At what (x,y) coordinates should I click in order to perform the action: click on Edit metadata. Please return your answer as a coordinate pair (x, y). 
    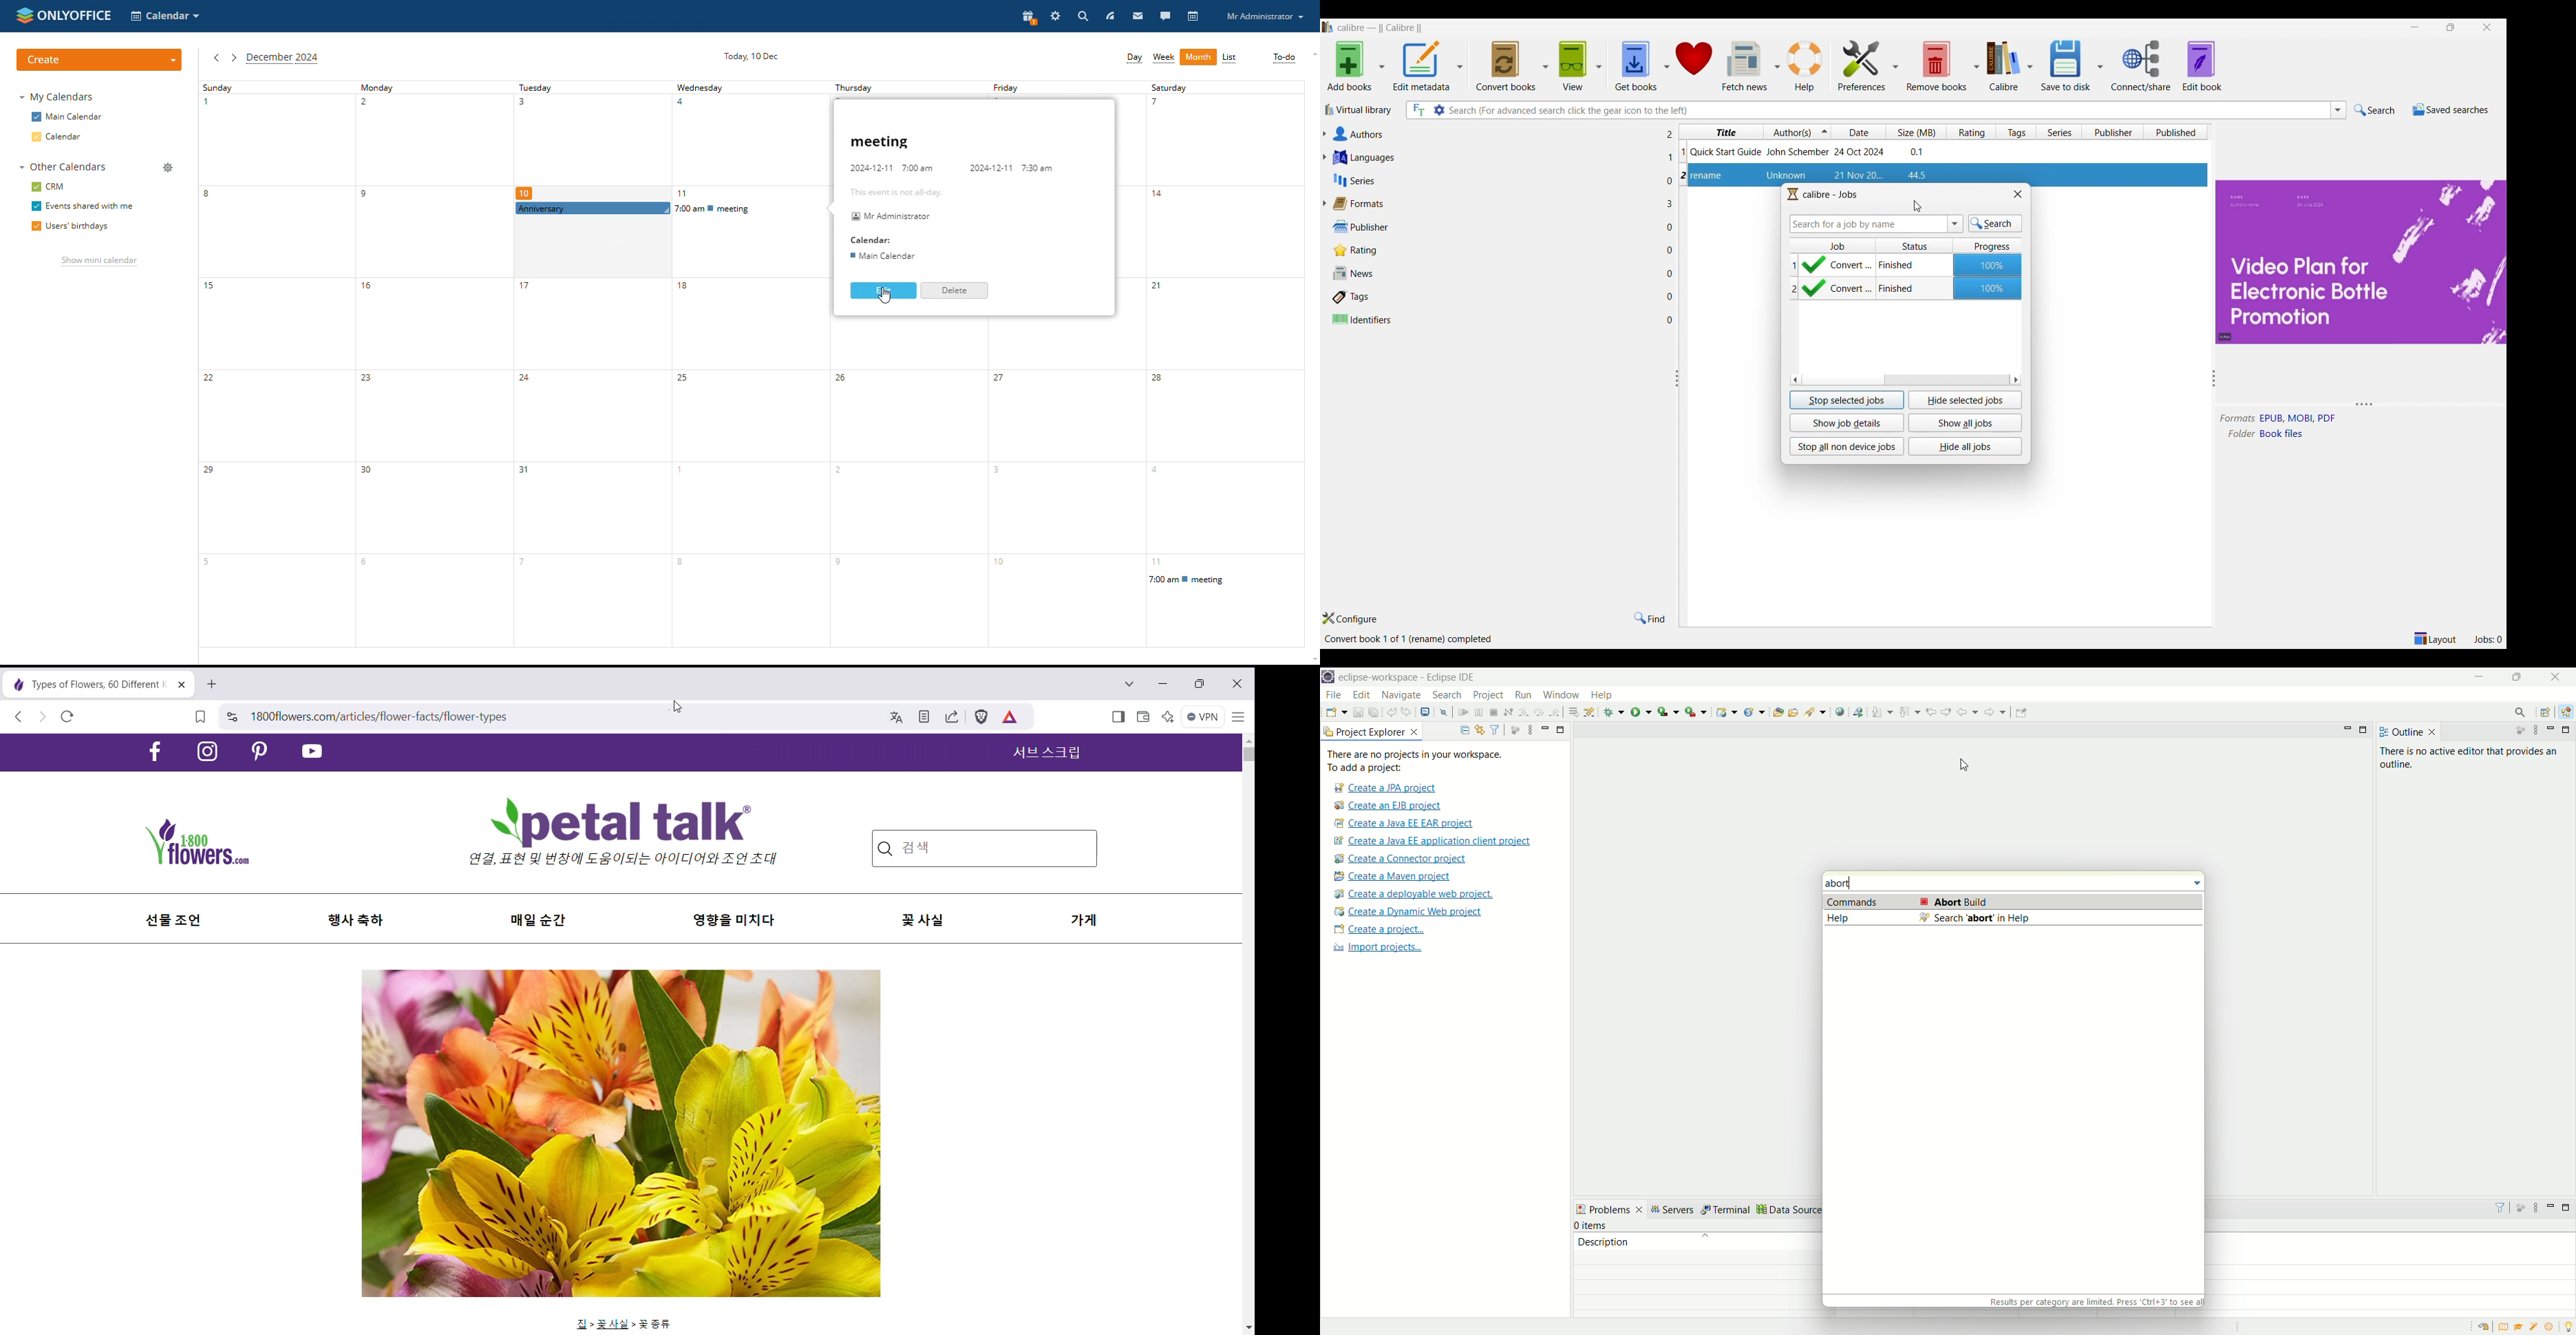
    Looking at the image, I should click on (1421, 66).